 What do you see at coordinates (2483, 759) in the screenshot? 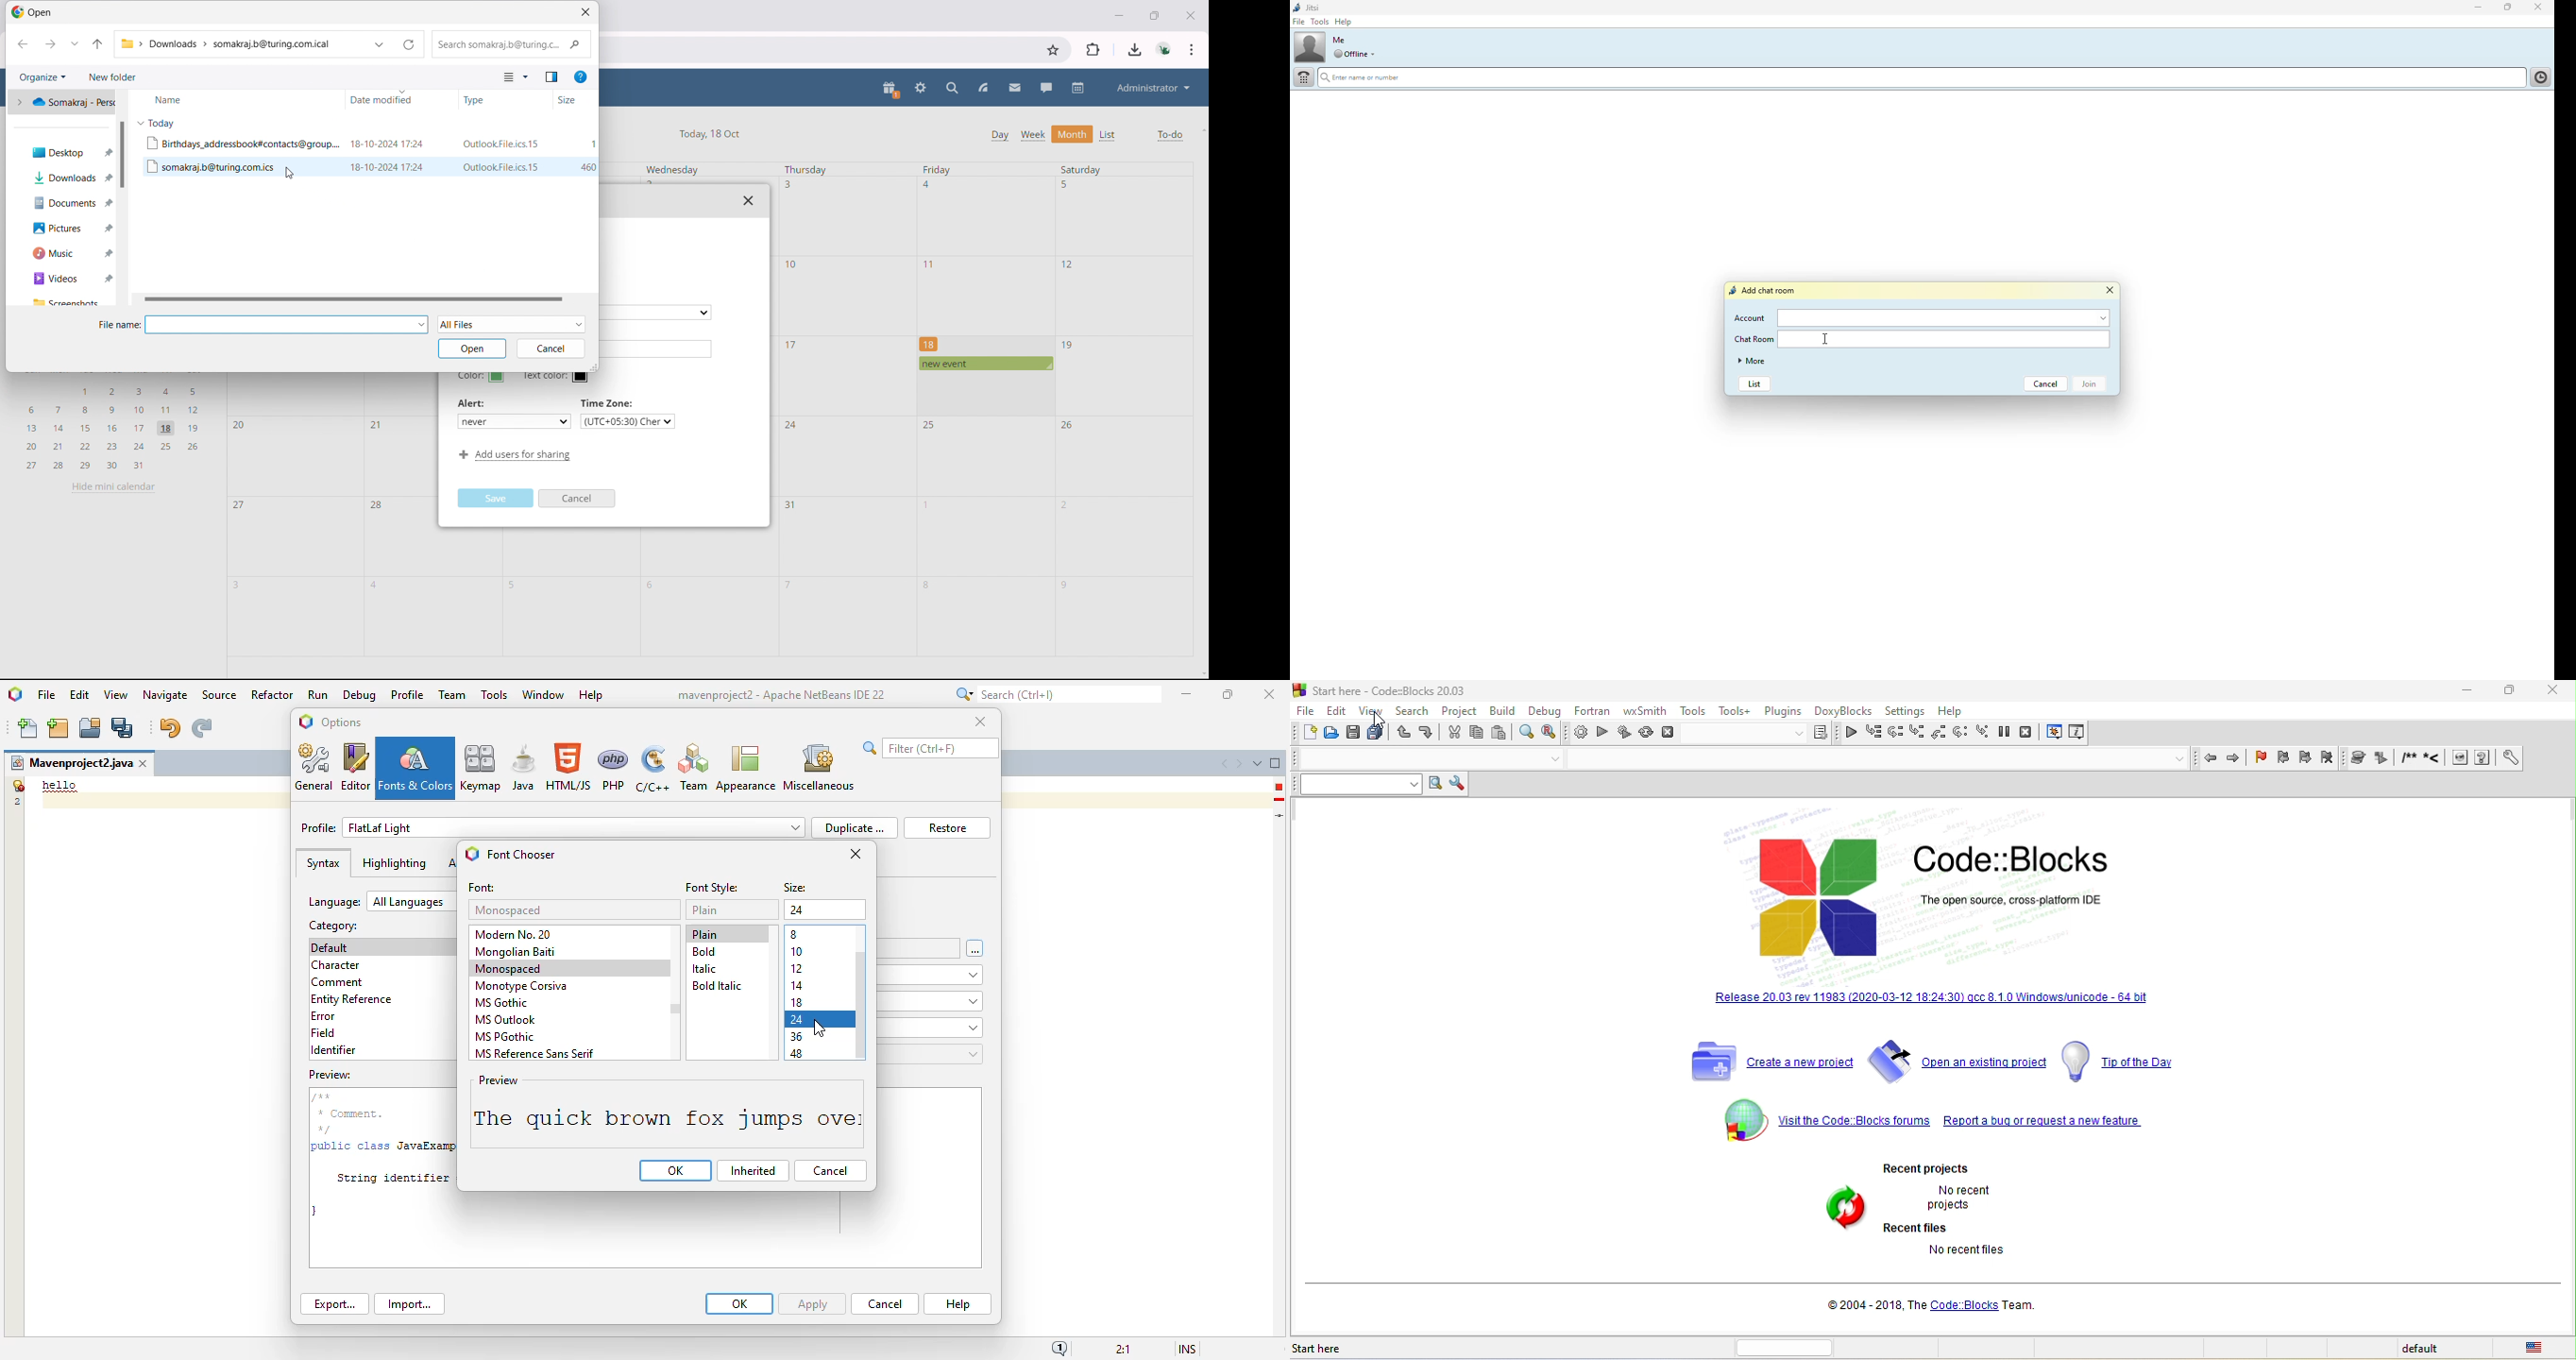
I see `run chm` at bounding box center [2483, 759].